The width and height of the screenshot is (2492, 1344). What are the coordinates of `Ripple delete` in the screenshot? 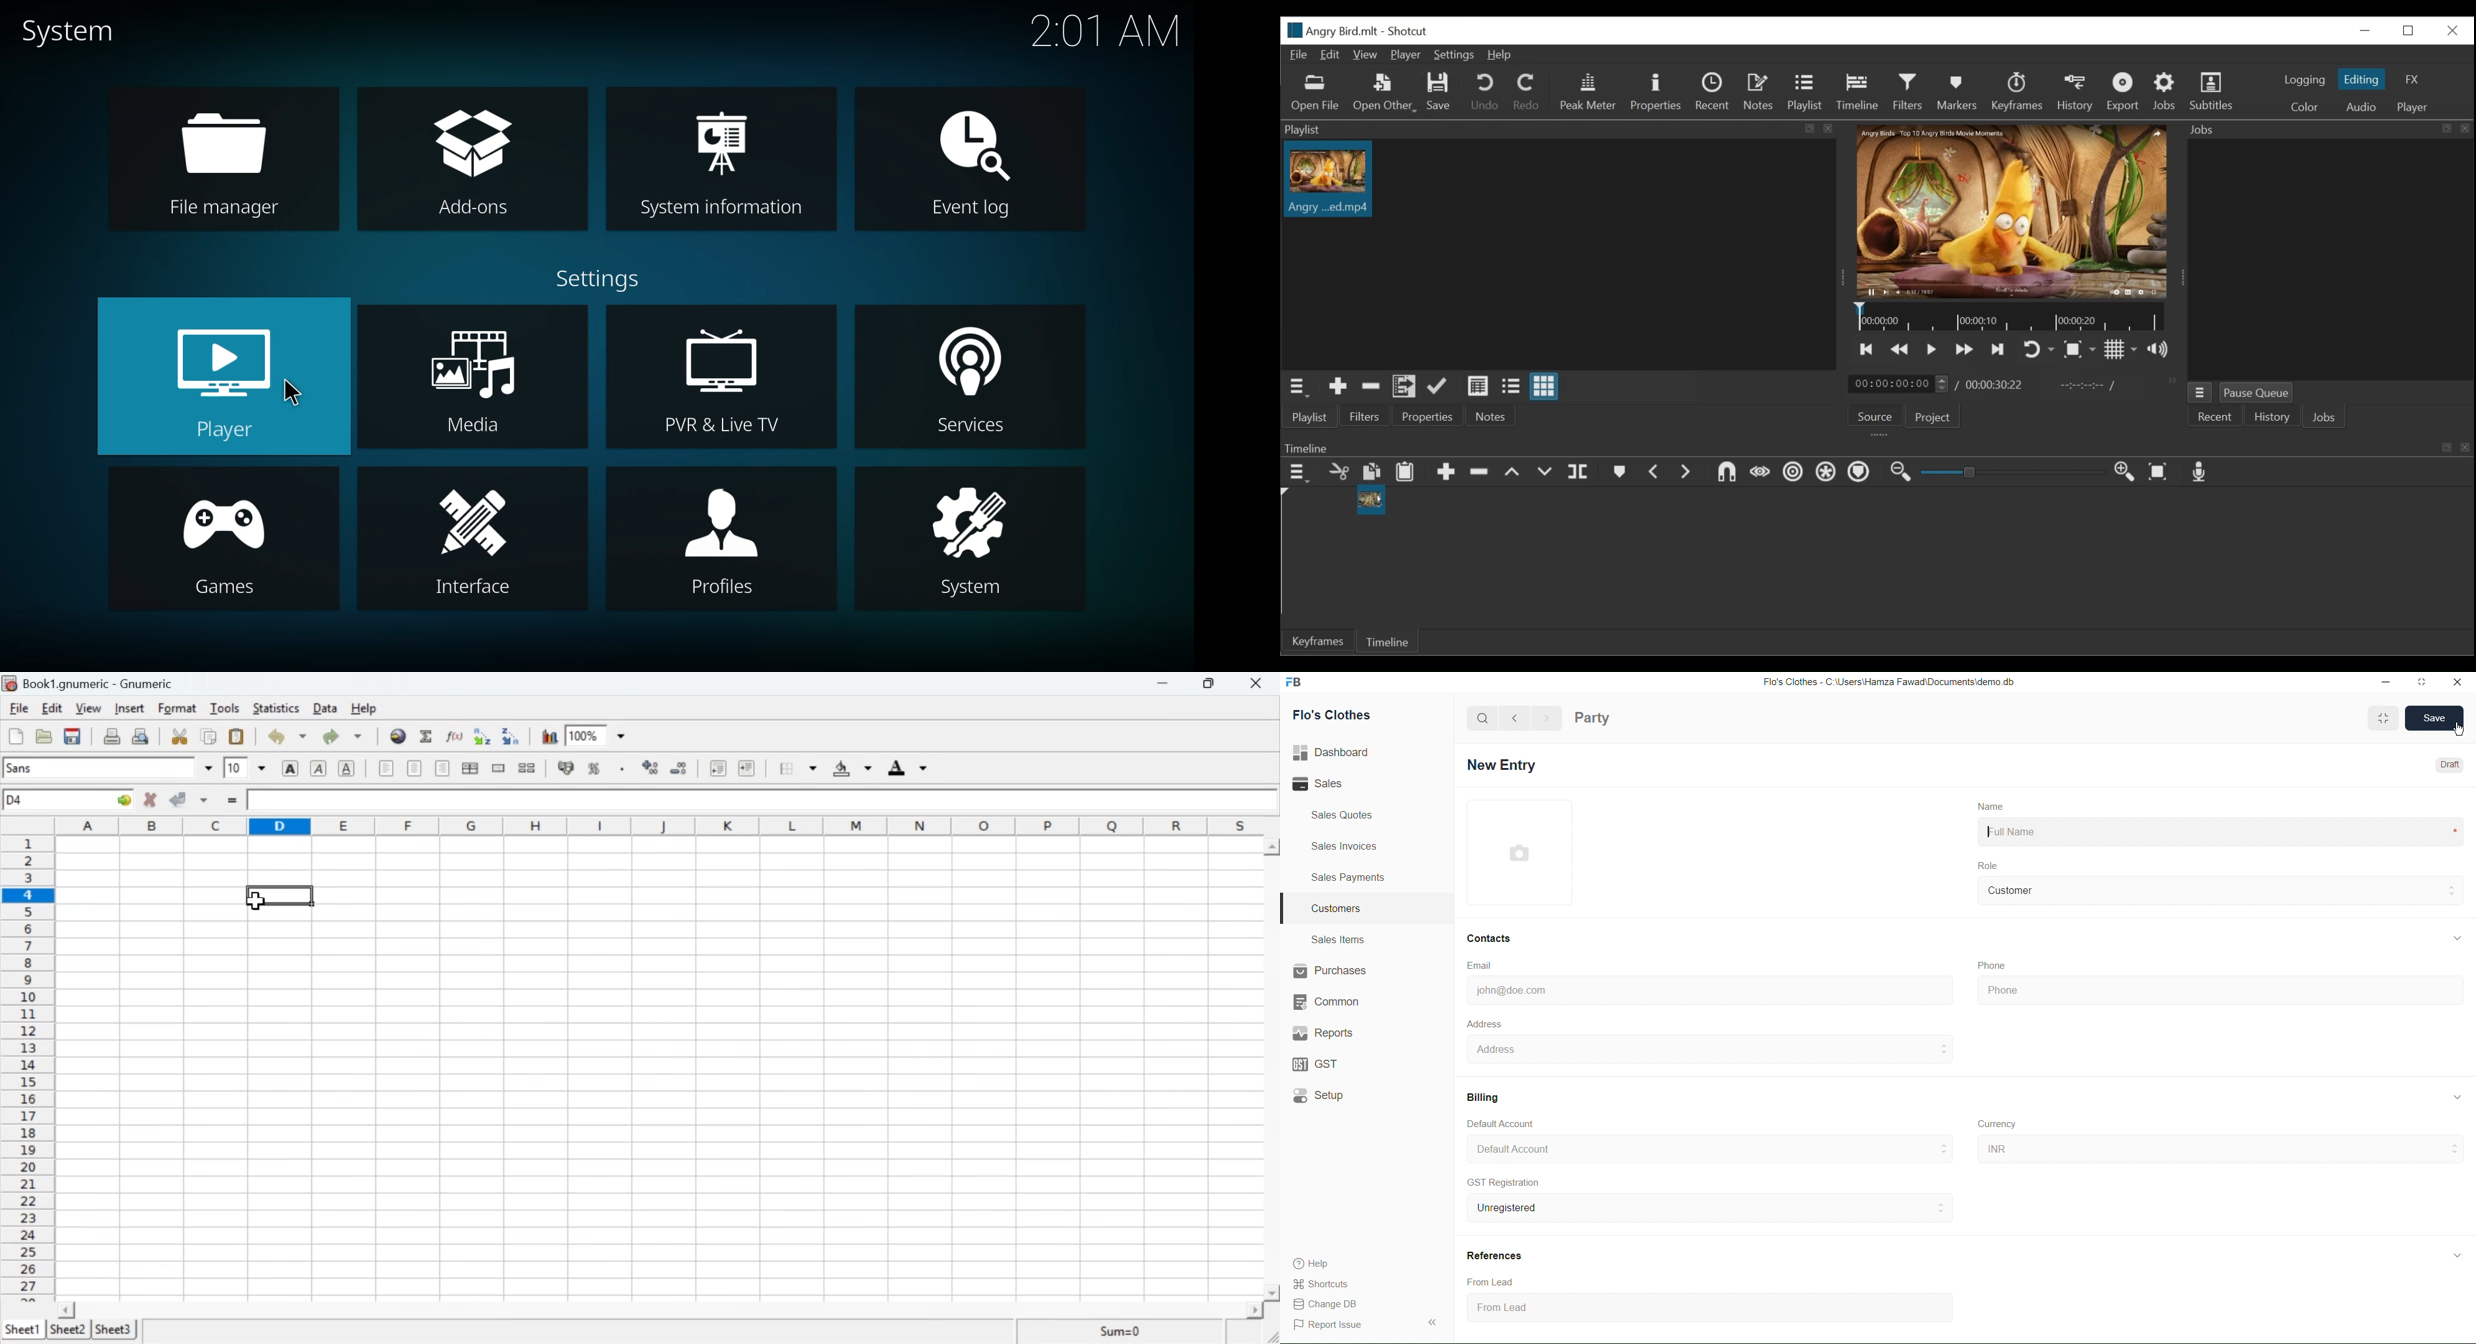 It's located at (1479, 472).